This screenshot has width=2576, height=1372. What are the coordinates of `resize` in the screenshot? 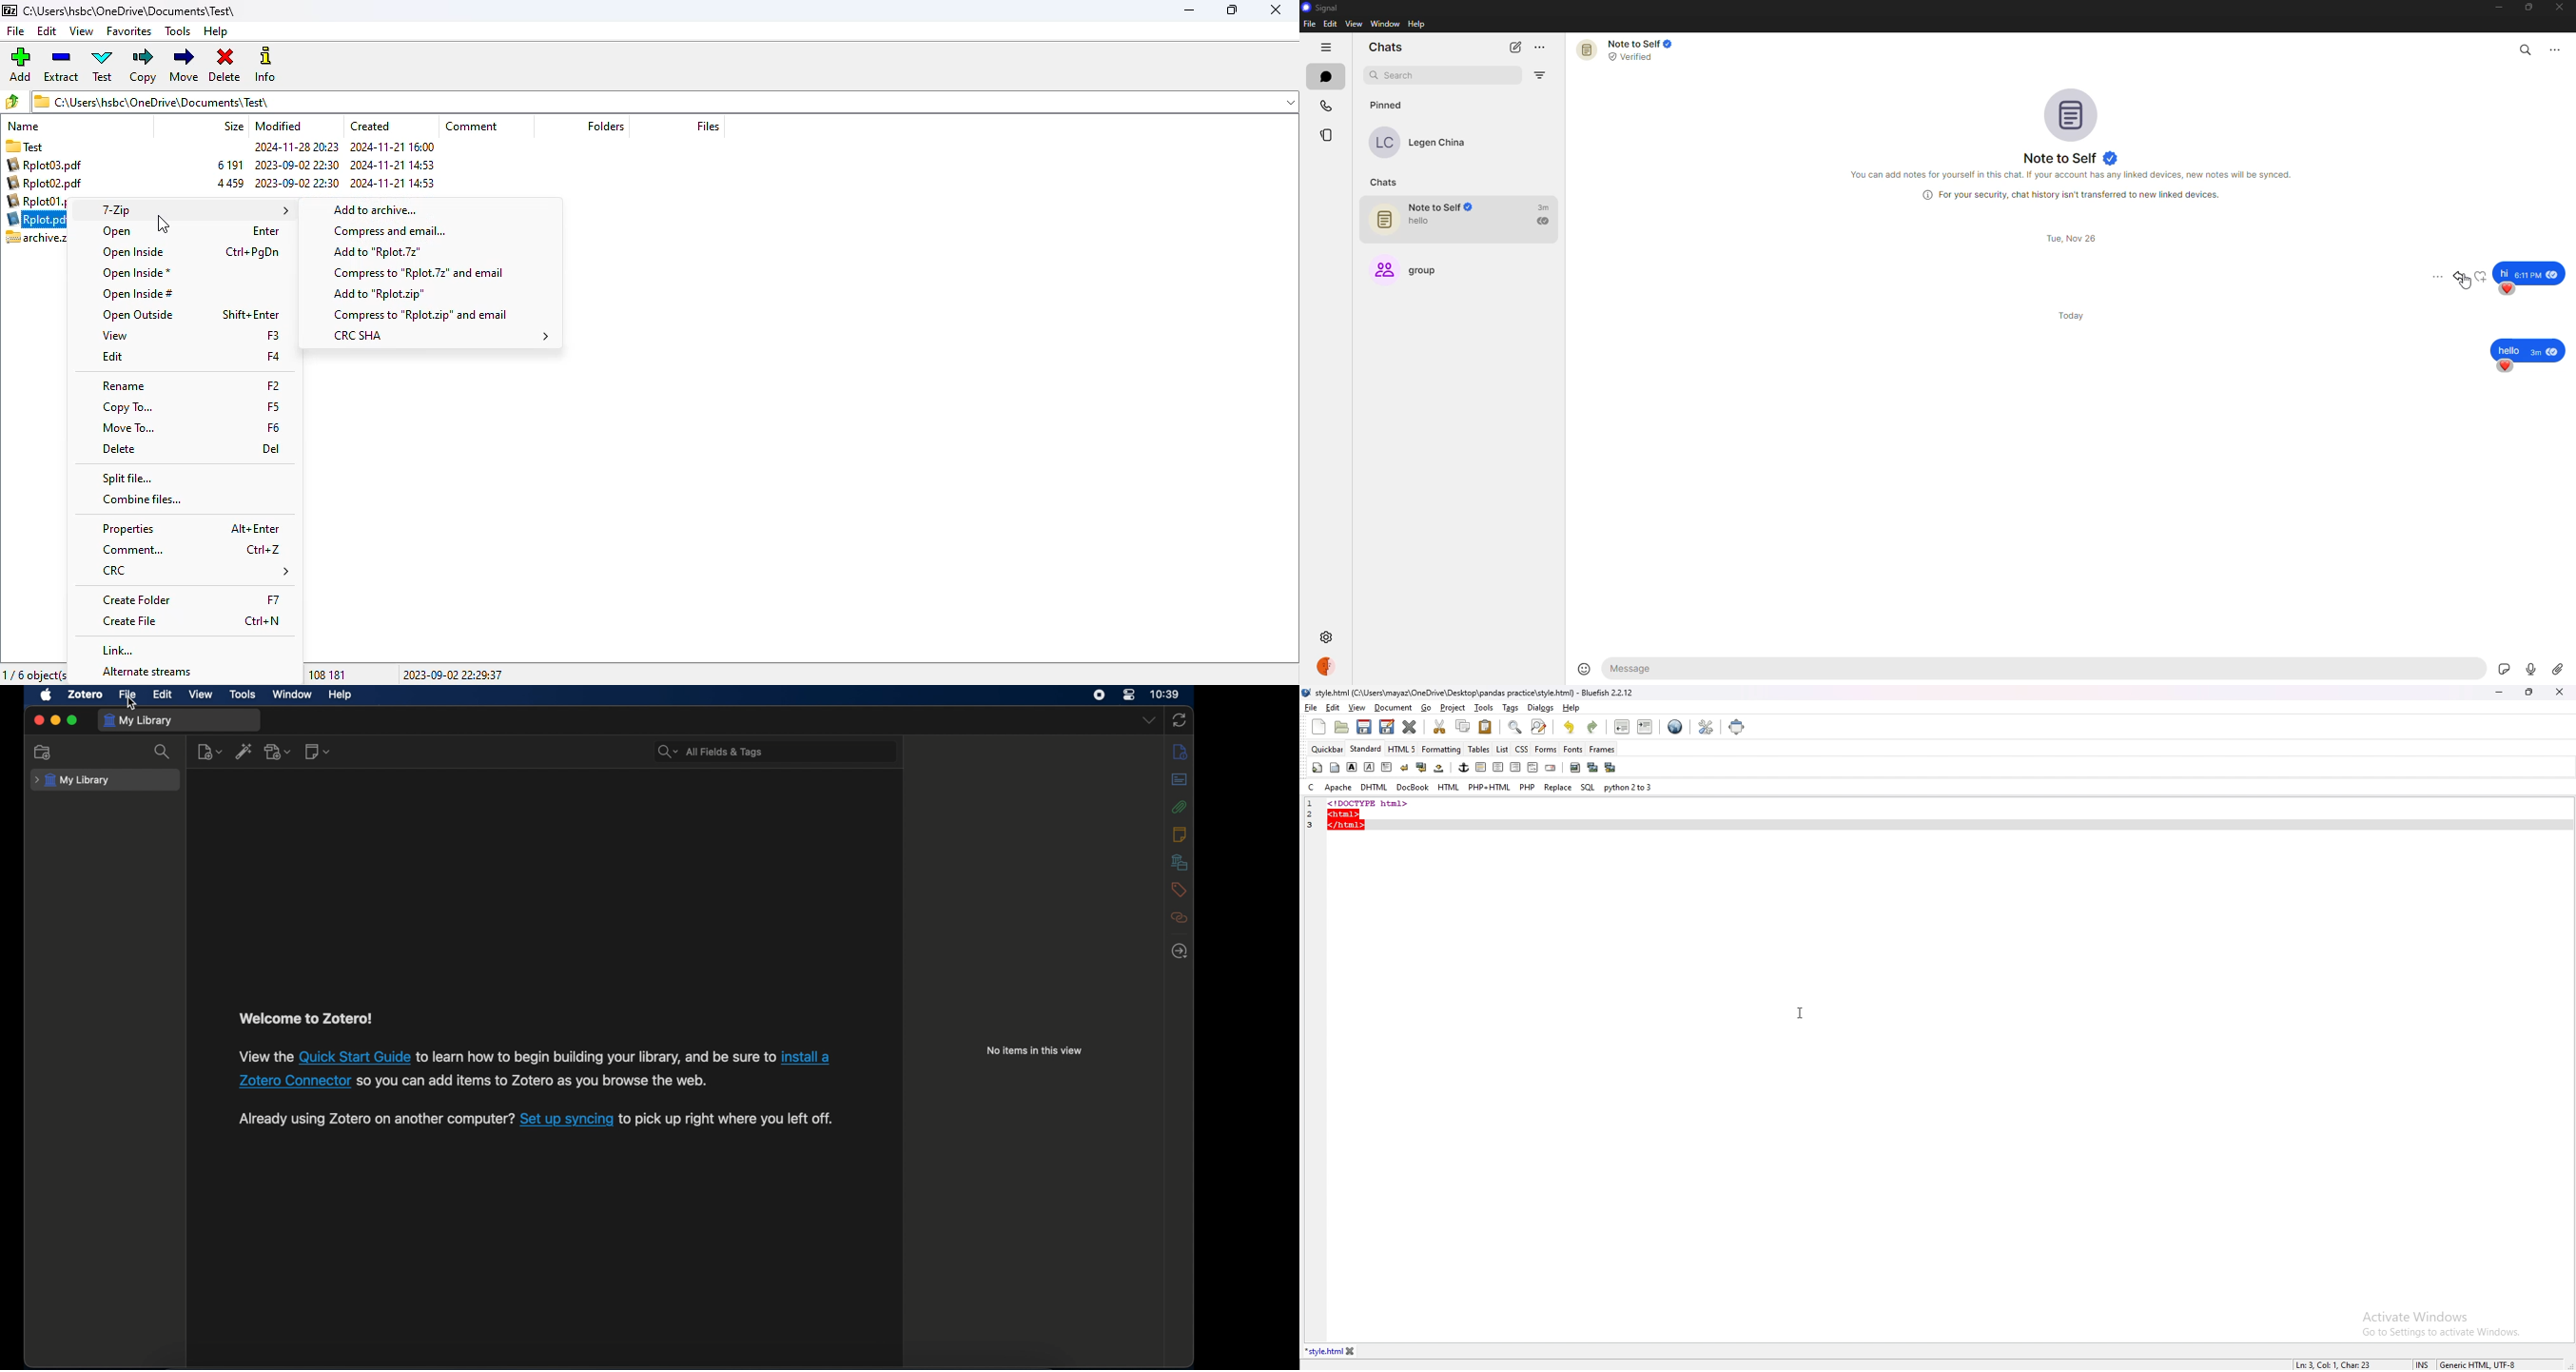 It's located at (2529, 692).